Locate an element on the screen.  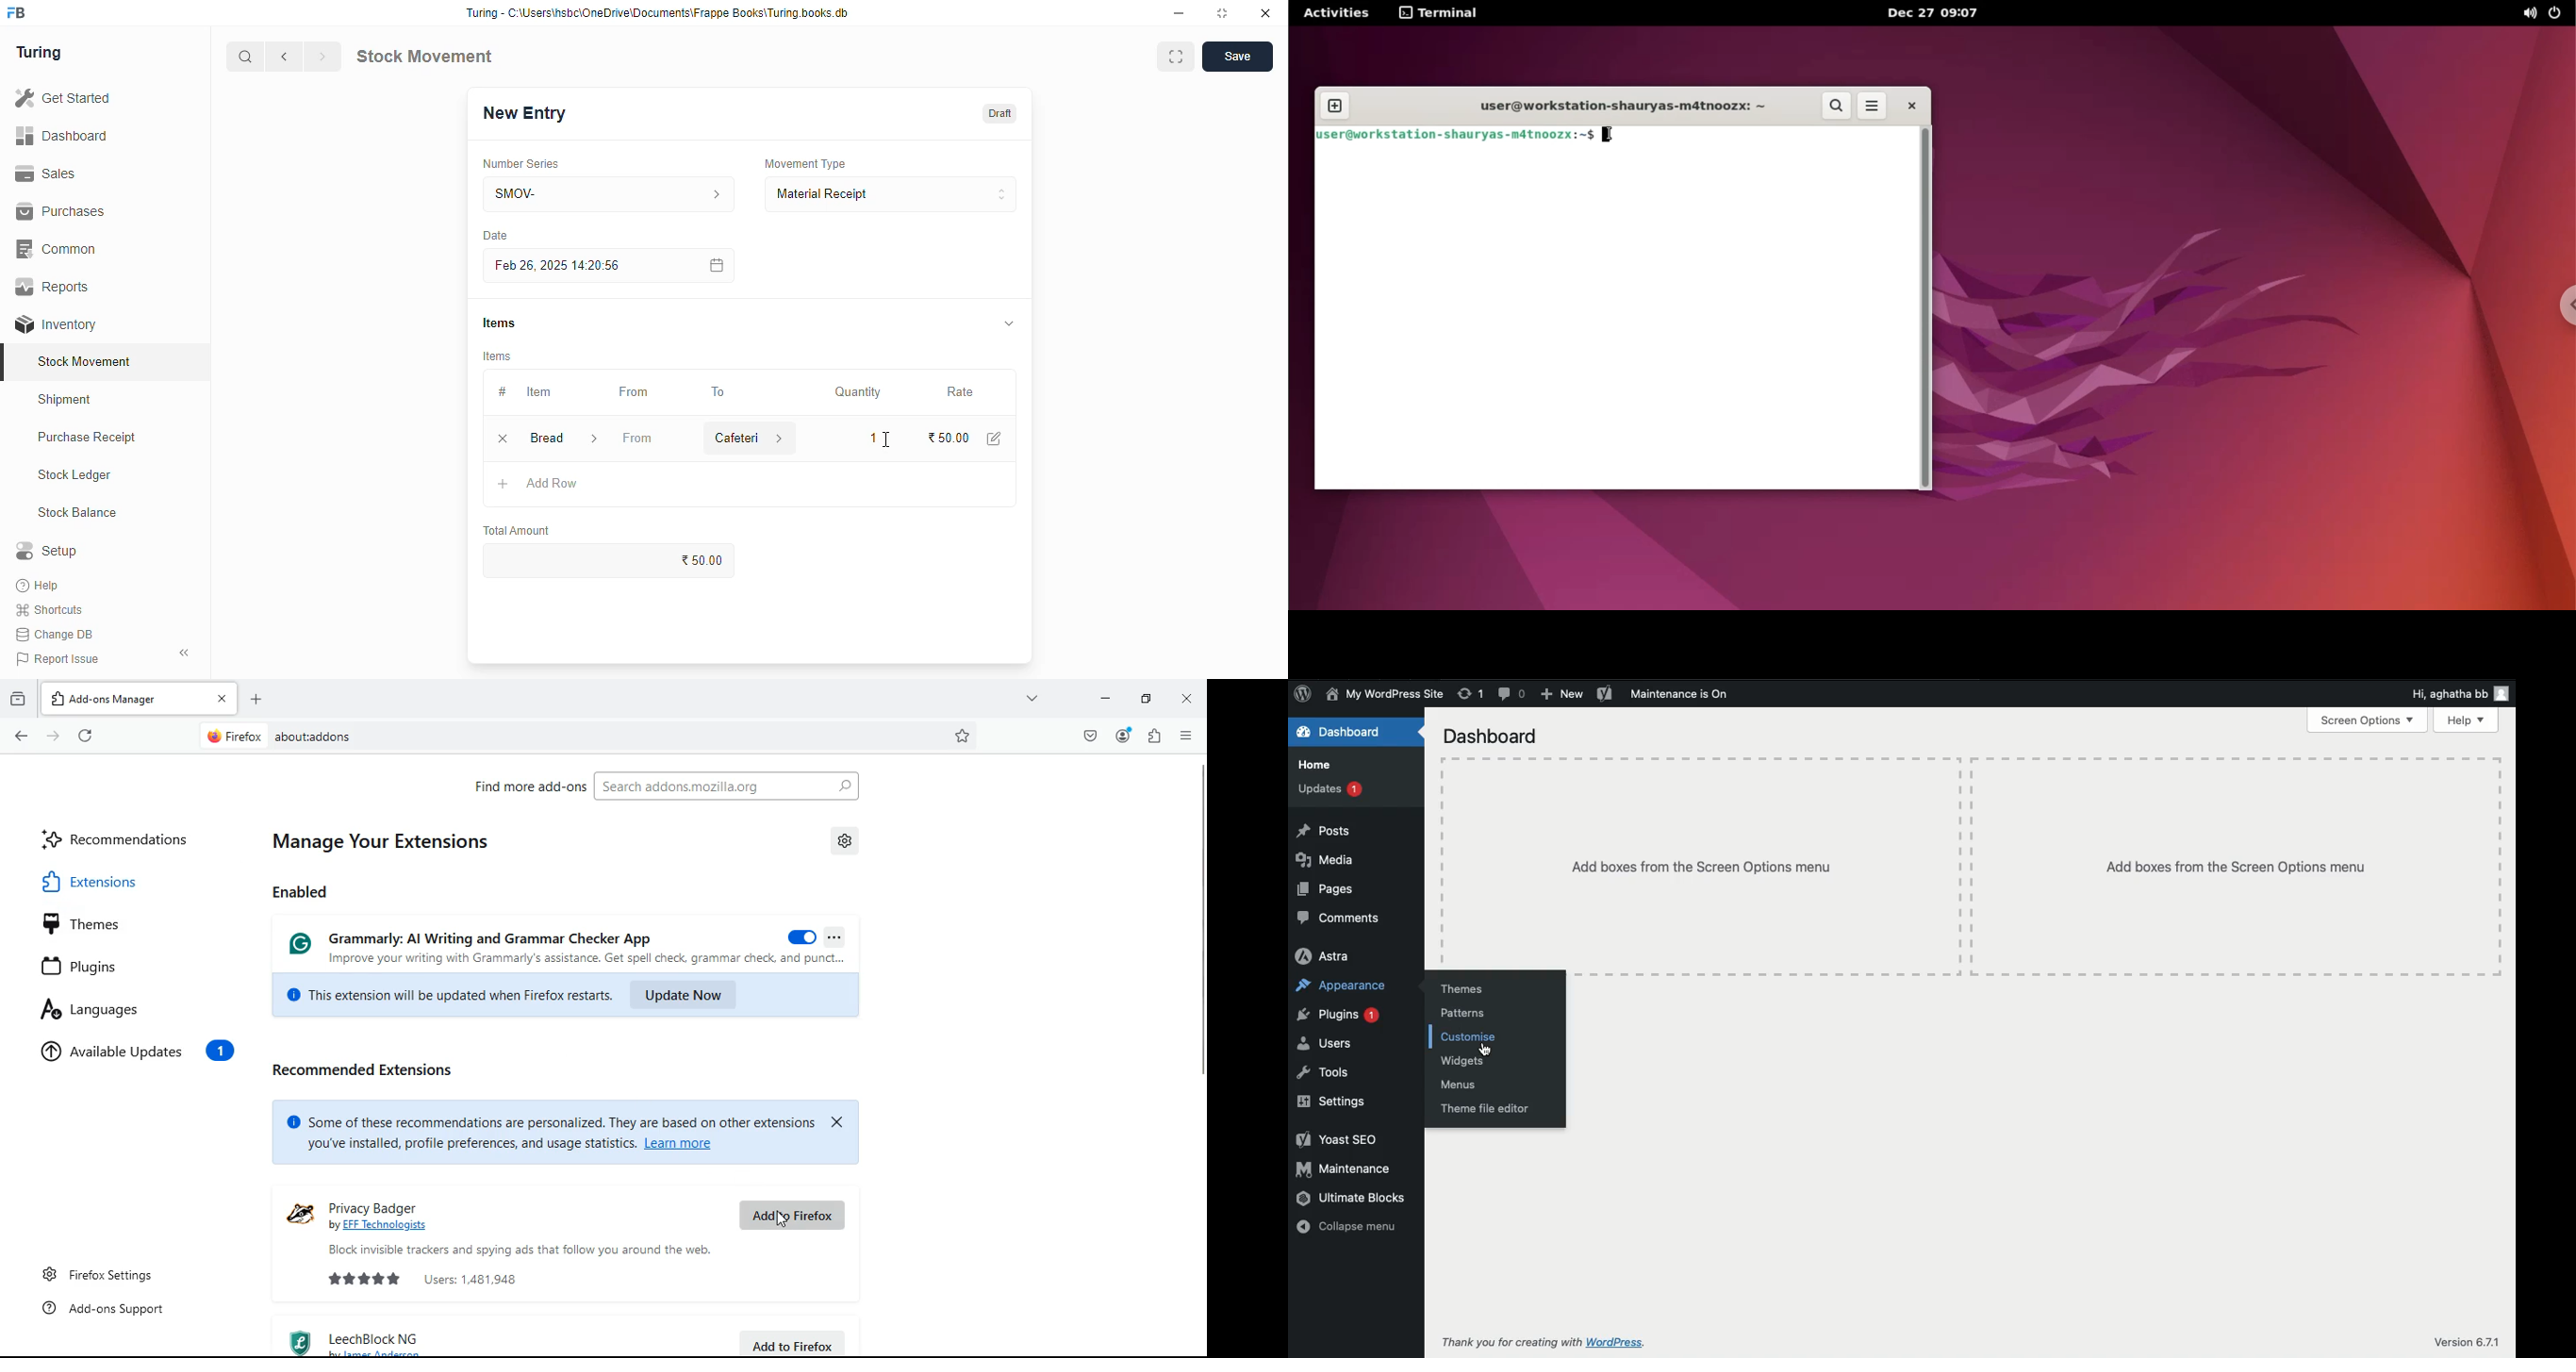
update now is located at coordinates (707, 996).